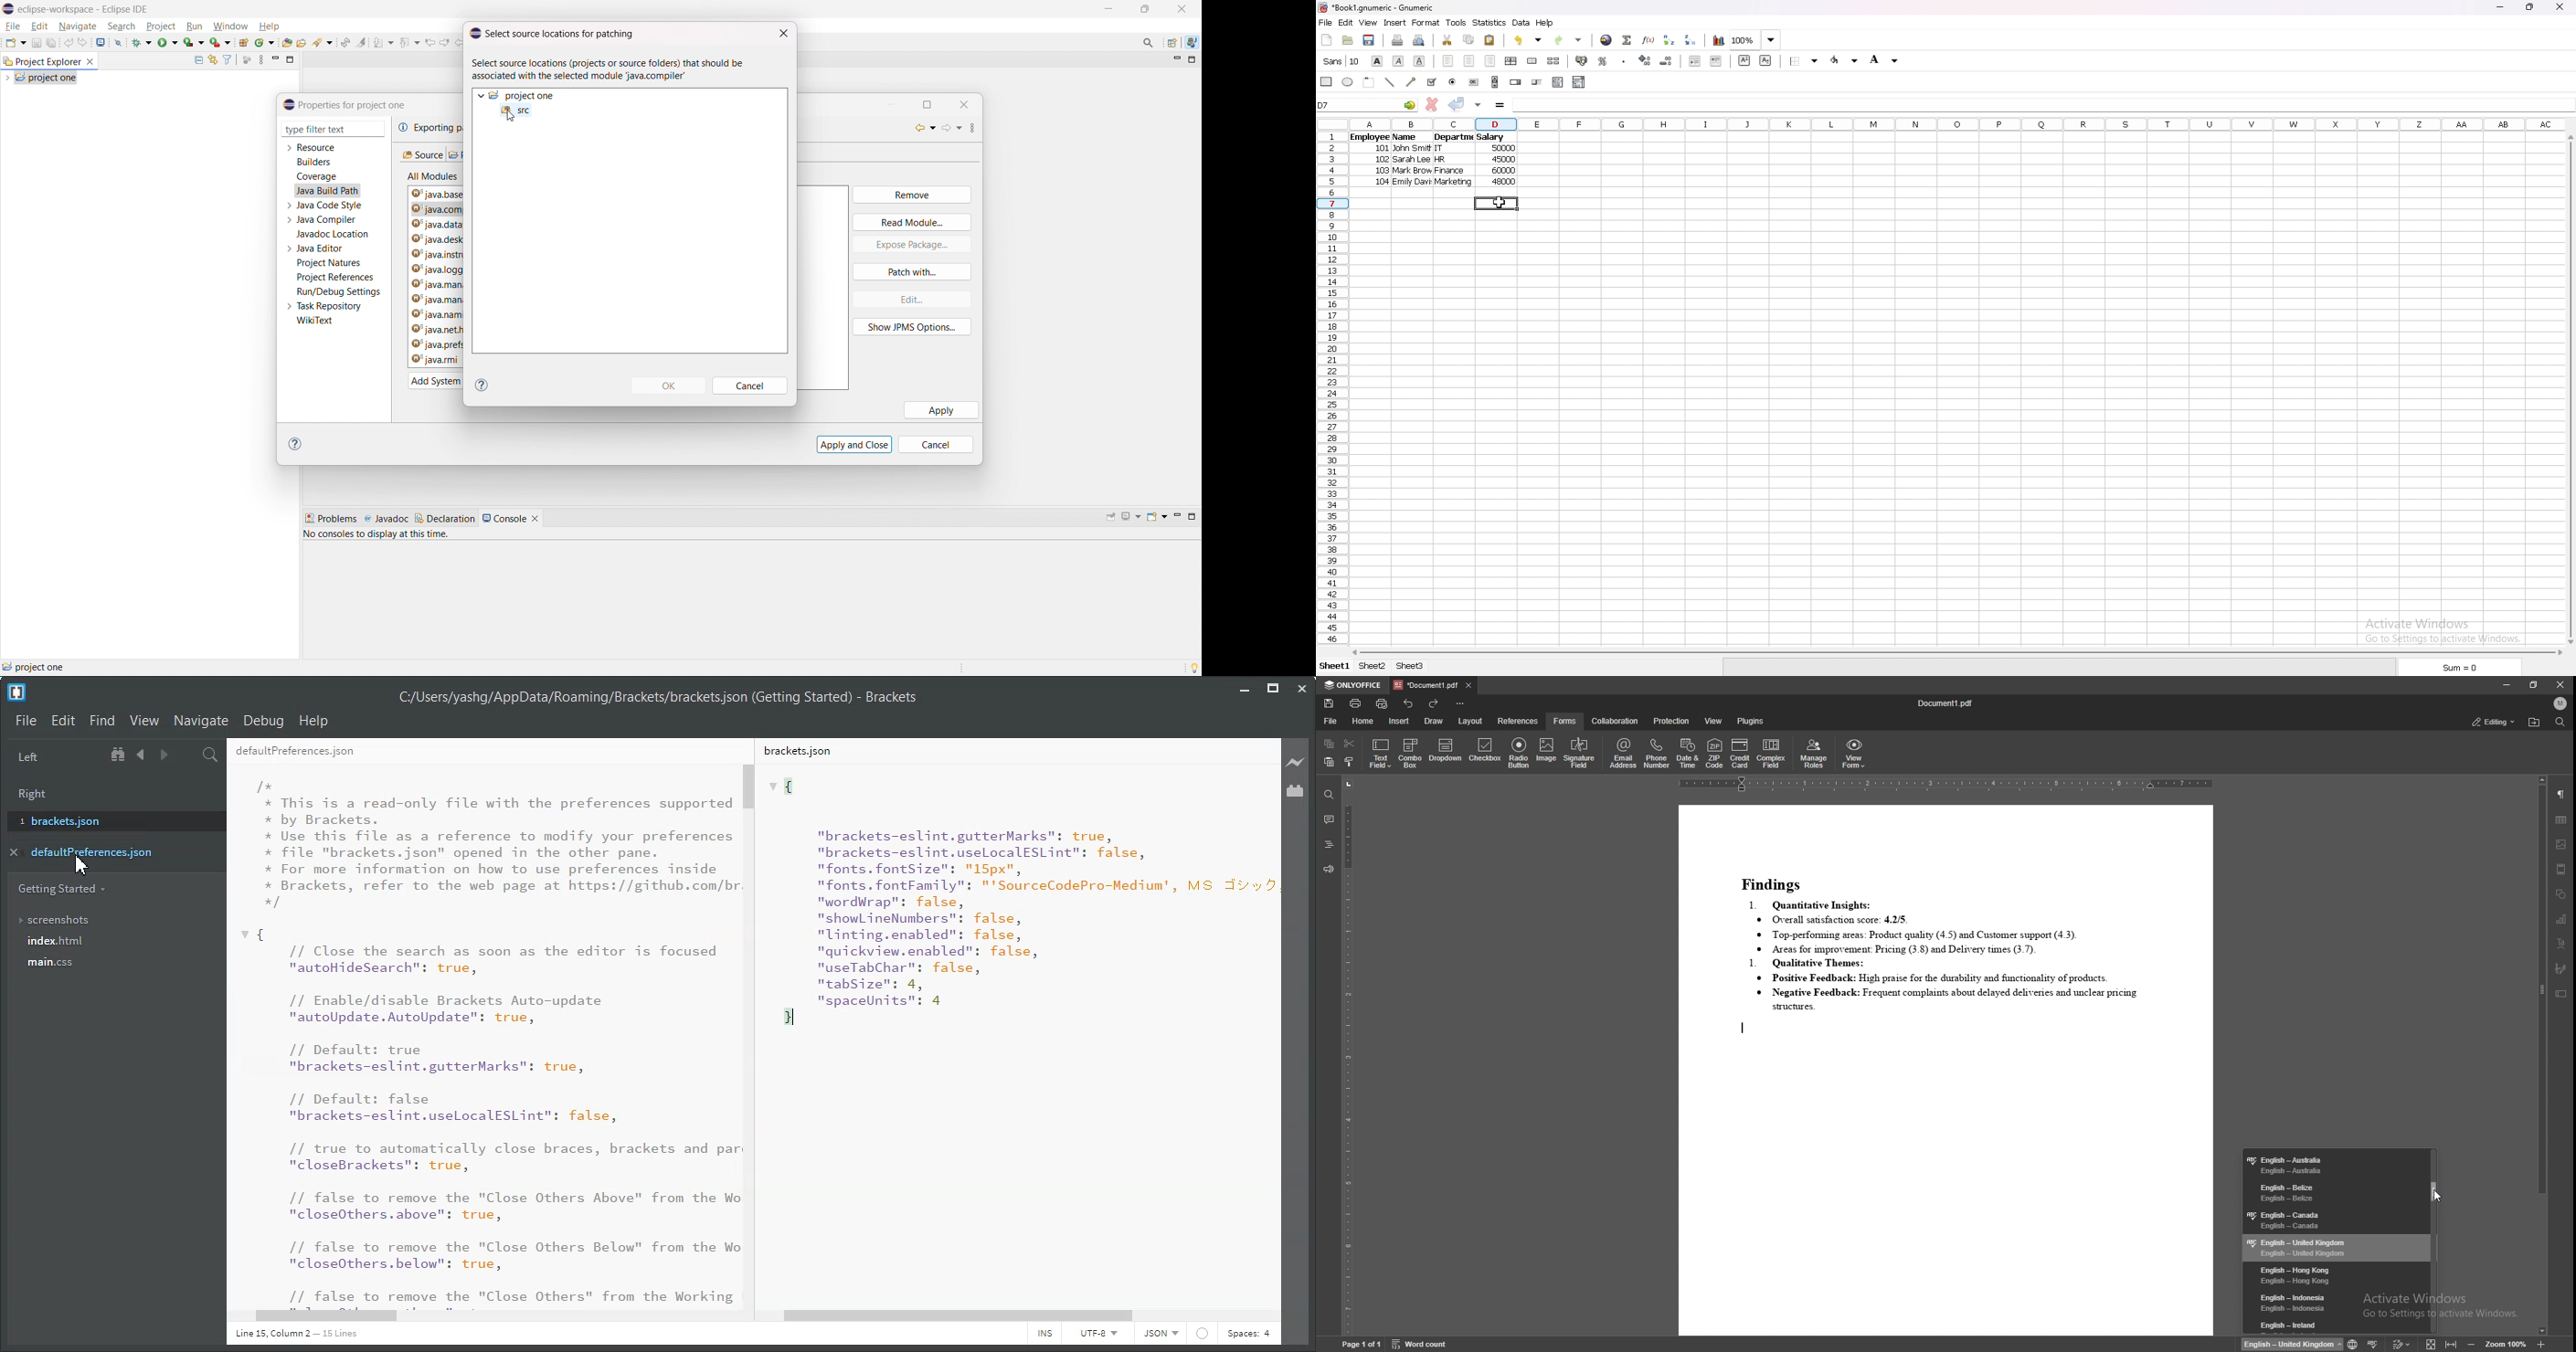 This screenshot has height=1372, width=2576. What do you see at coordinates (1390, 82) in the screenshot?
I see `line` at bounding box center [1390, 82].